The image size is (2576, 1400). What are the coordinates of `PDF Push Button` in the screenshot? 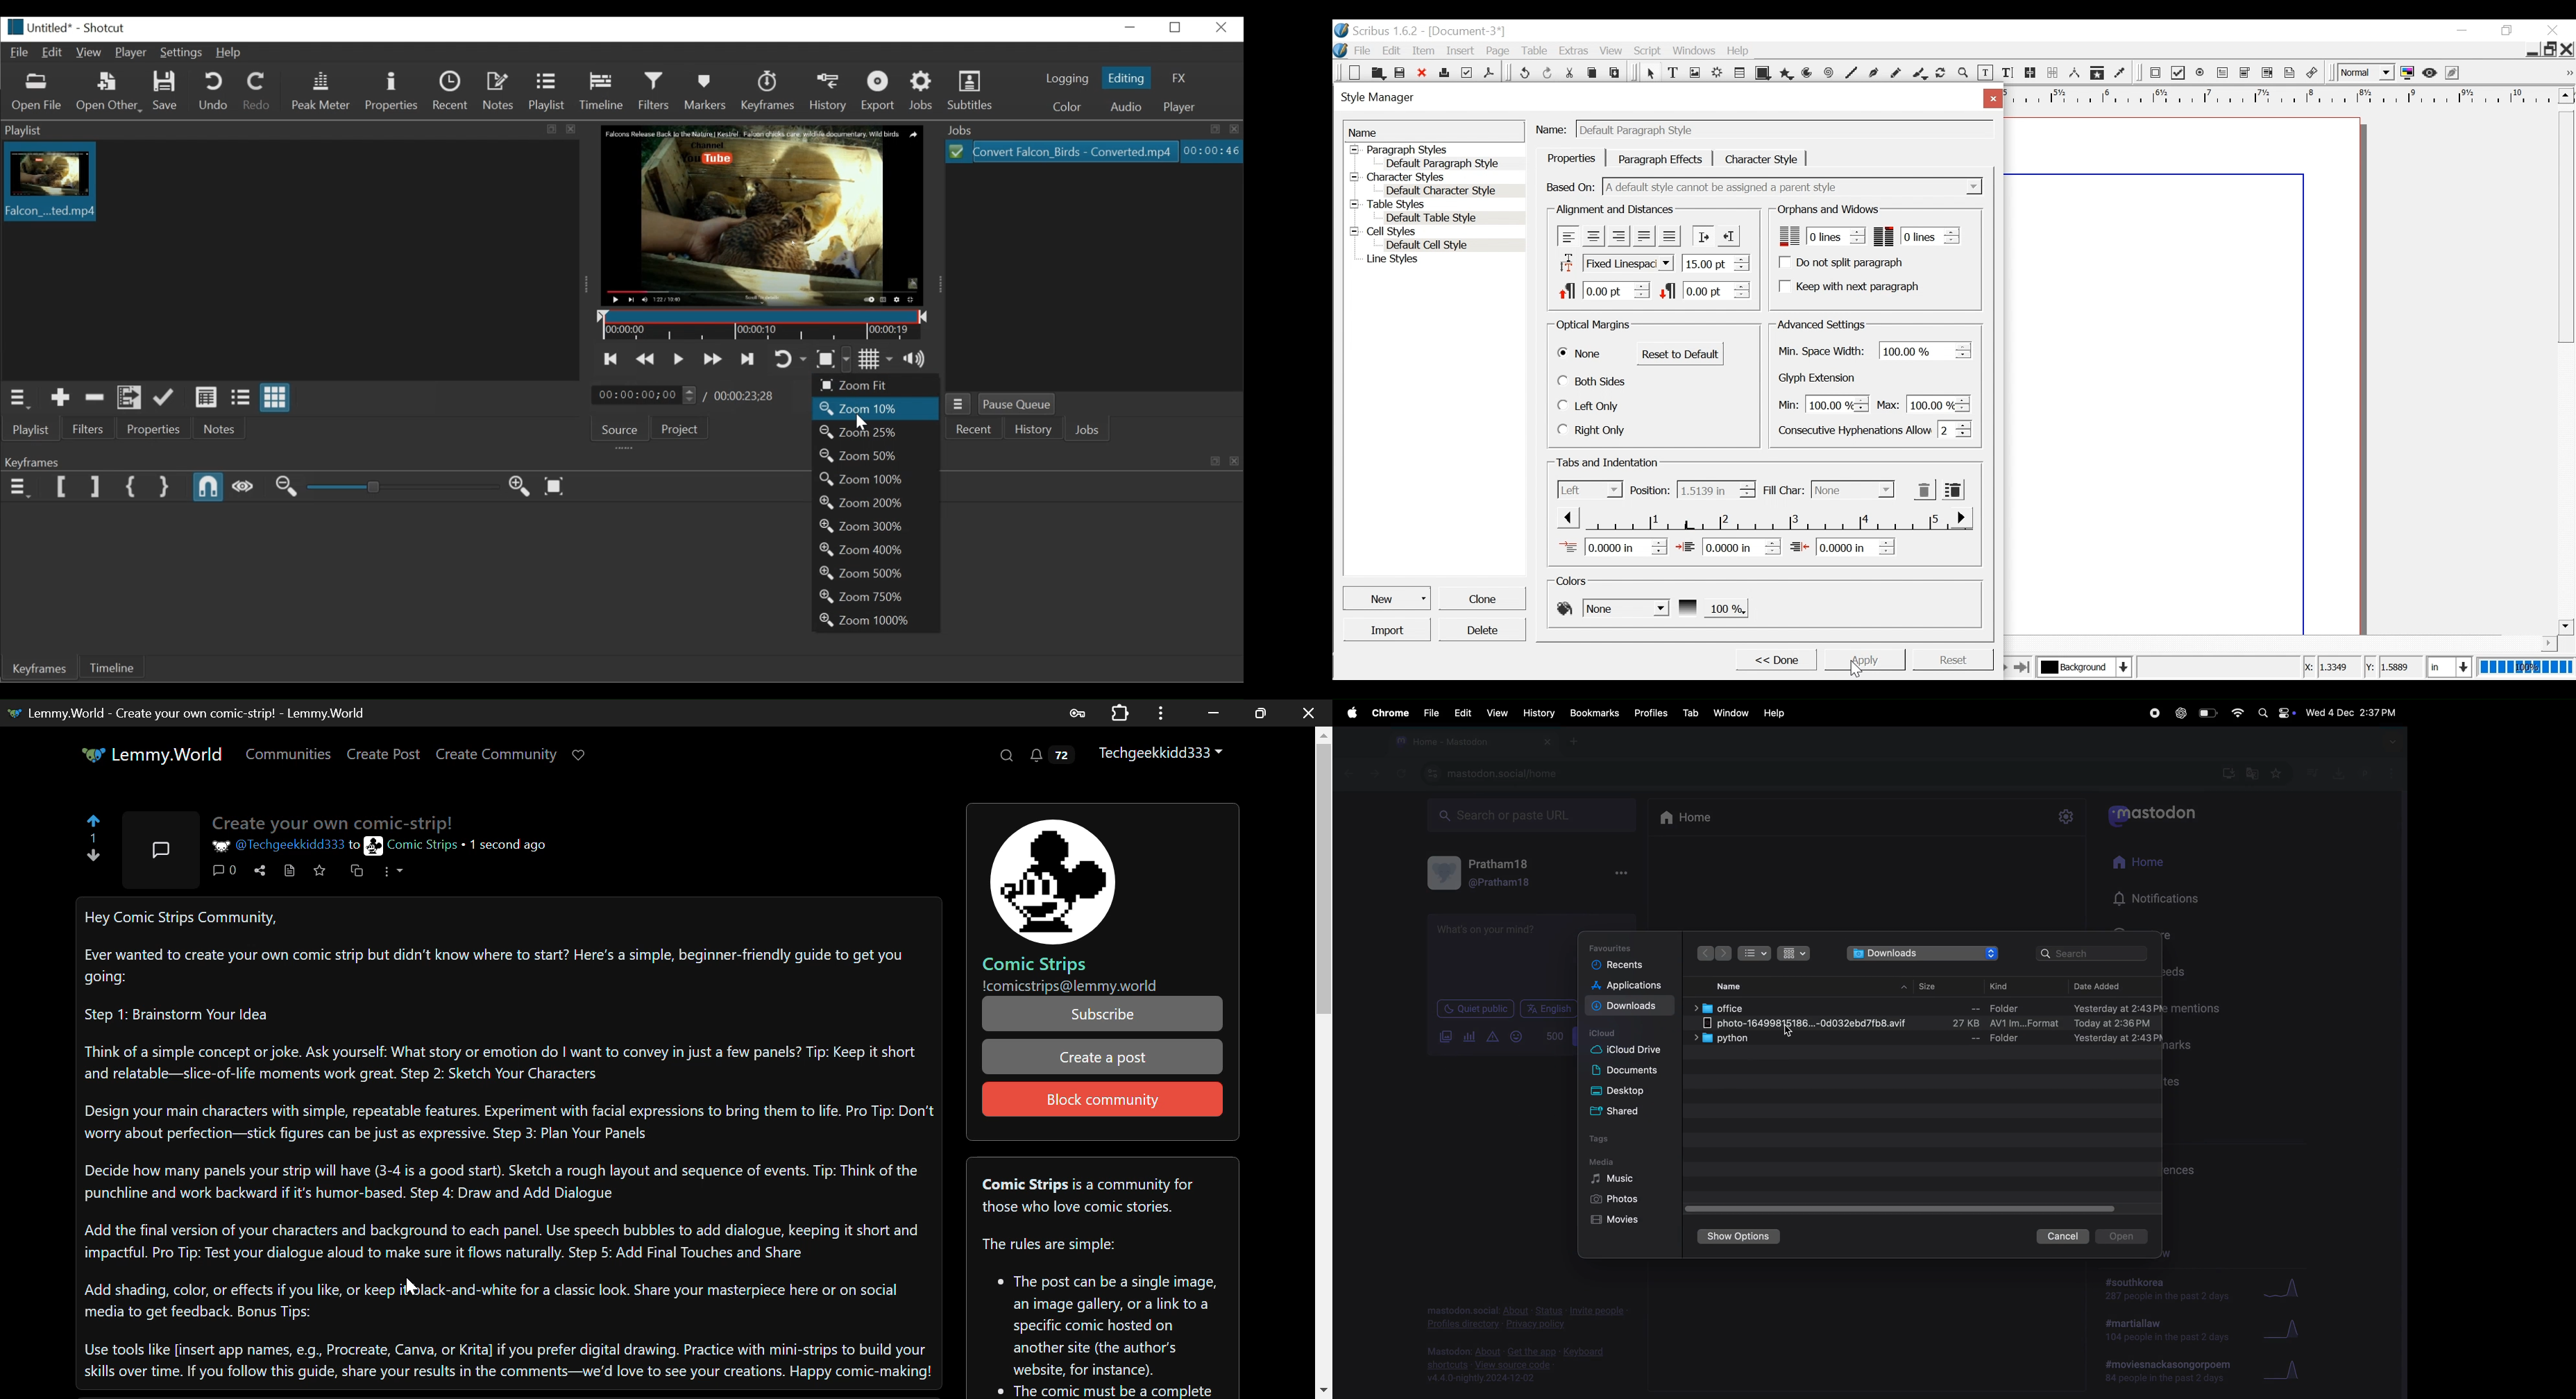 It's located at (2155, 72).